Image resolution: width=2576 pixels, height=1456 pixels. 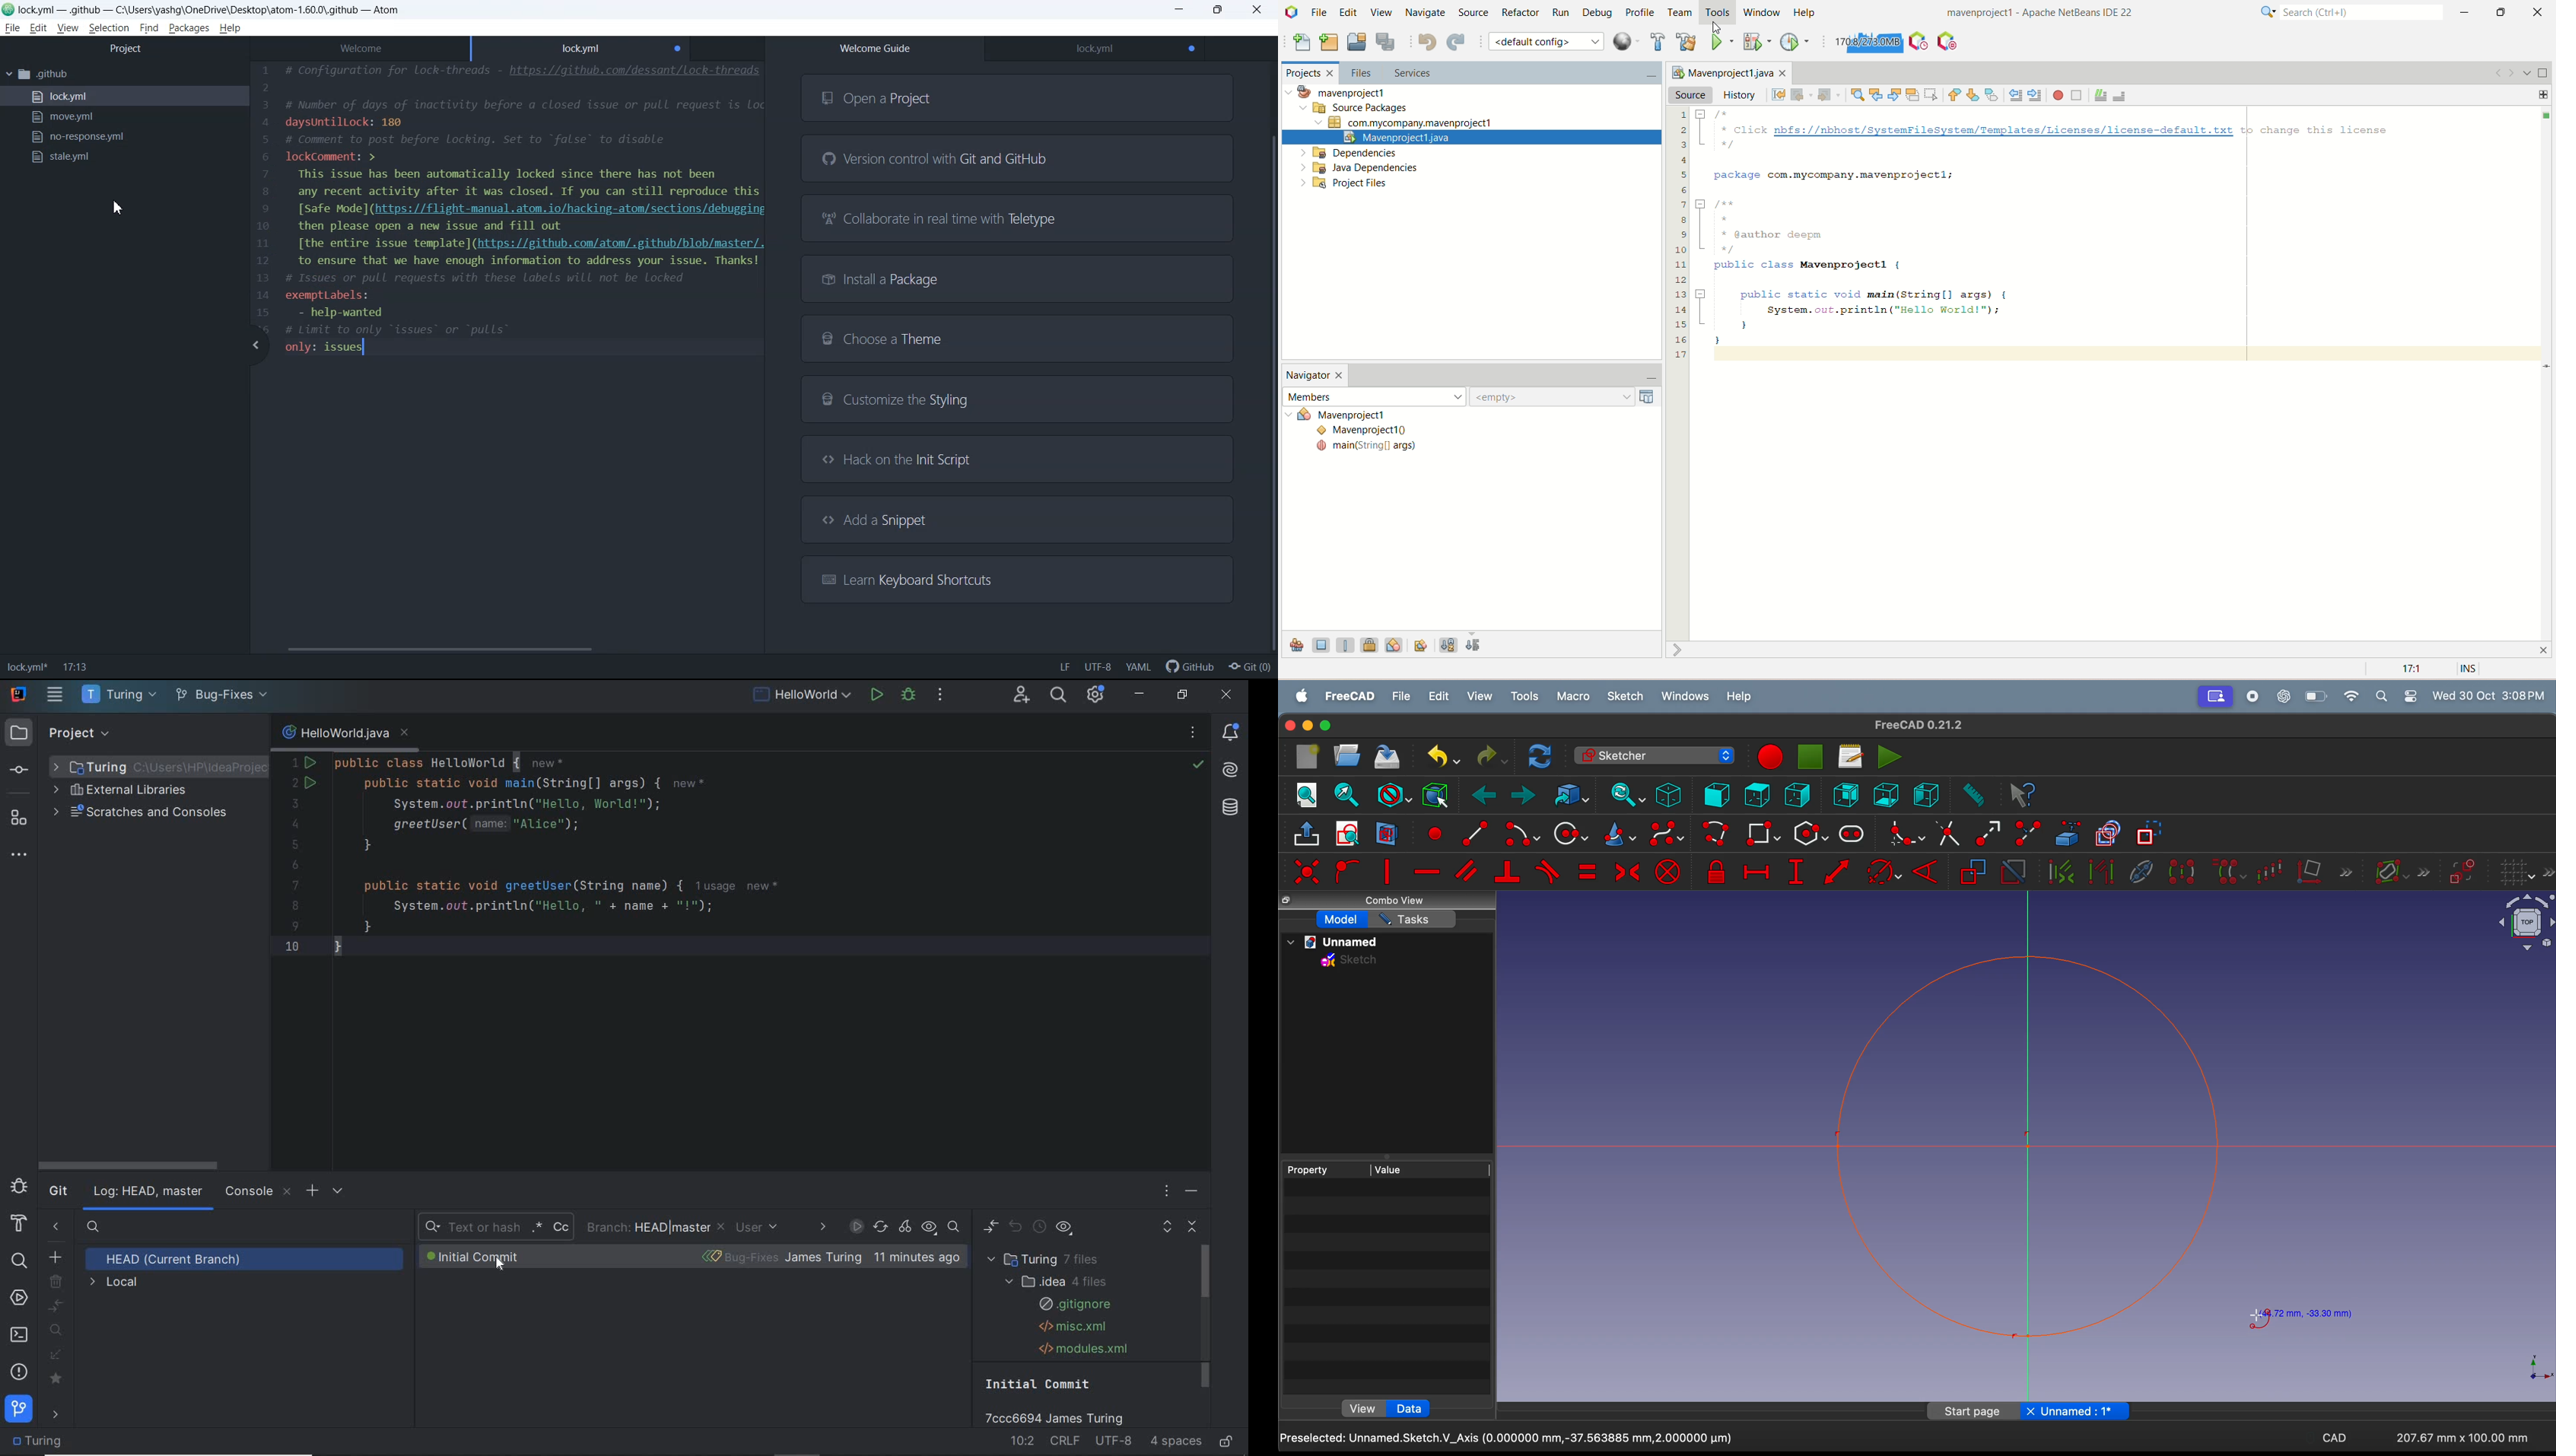 I want to click on previous bookmark, so click(x=1955, y=95).